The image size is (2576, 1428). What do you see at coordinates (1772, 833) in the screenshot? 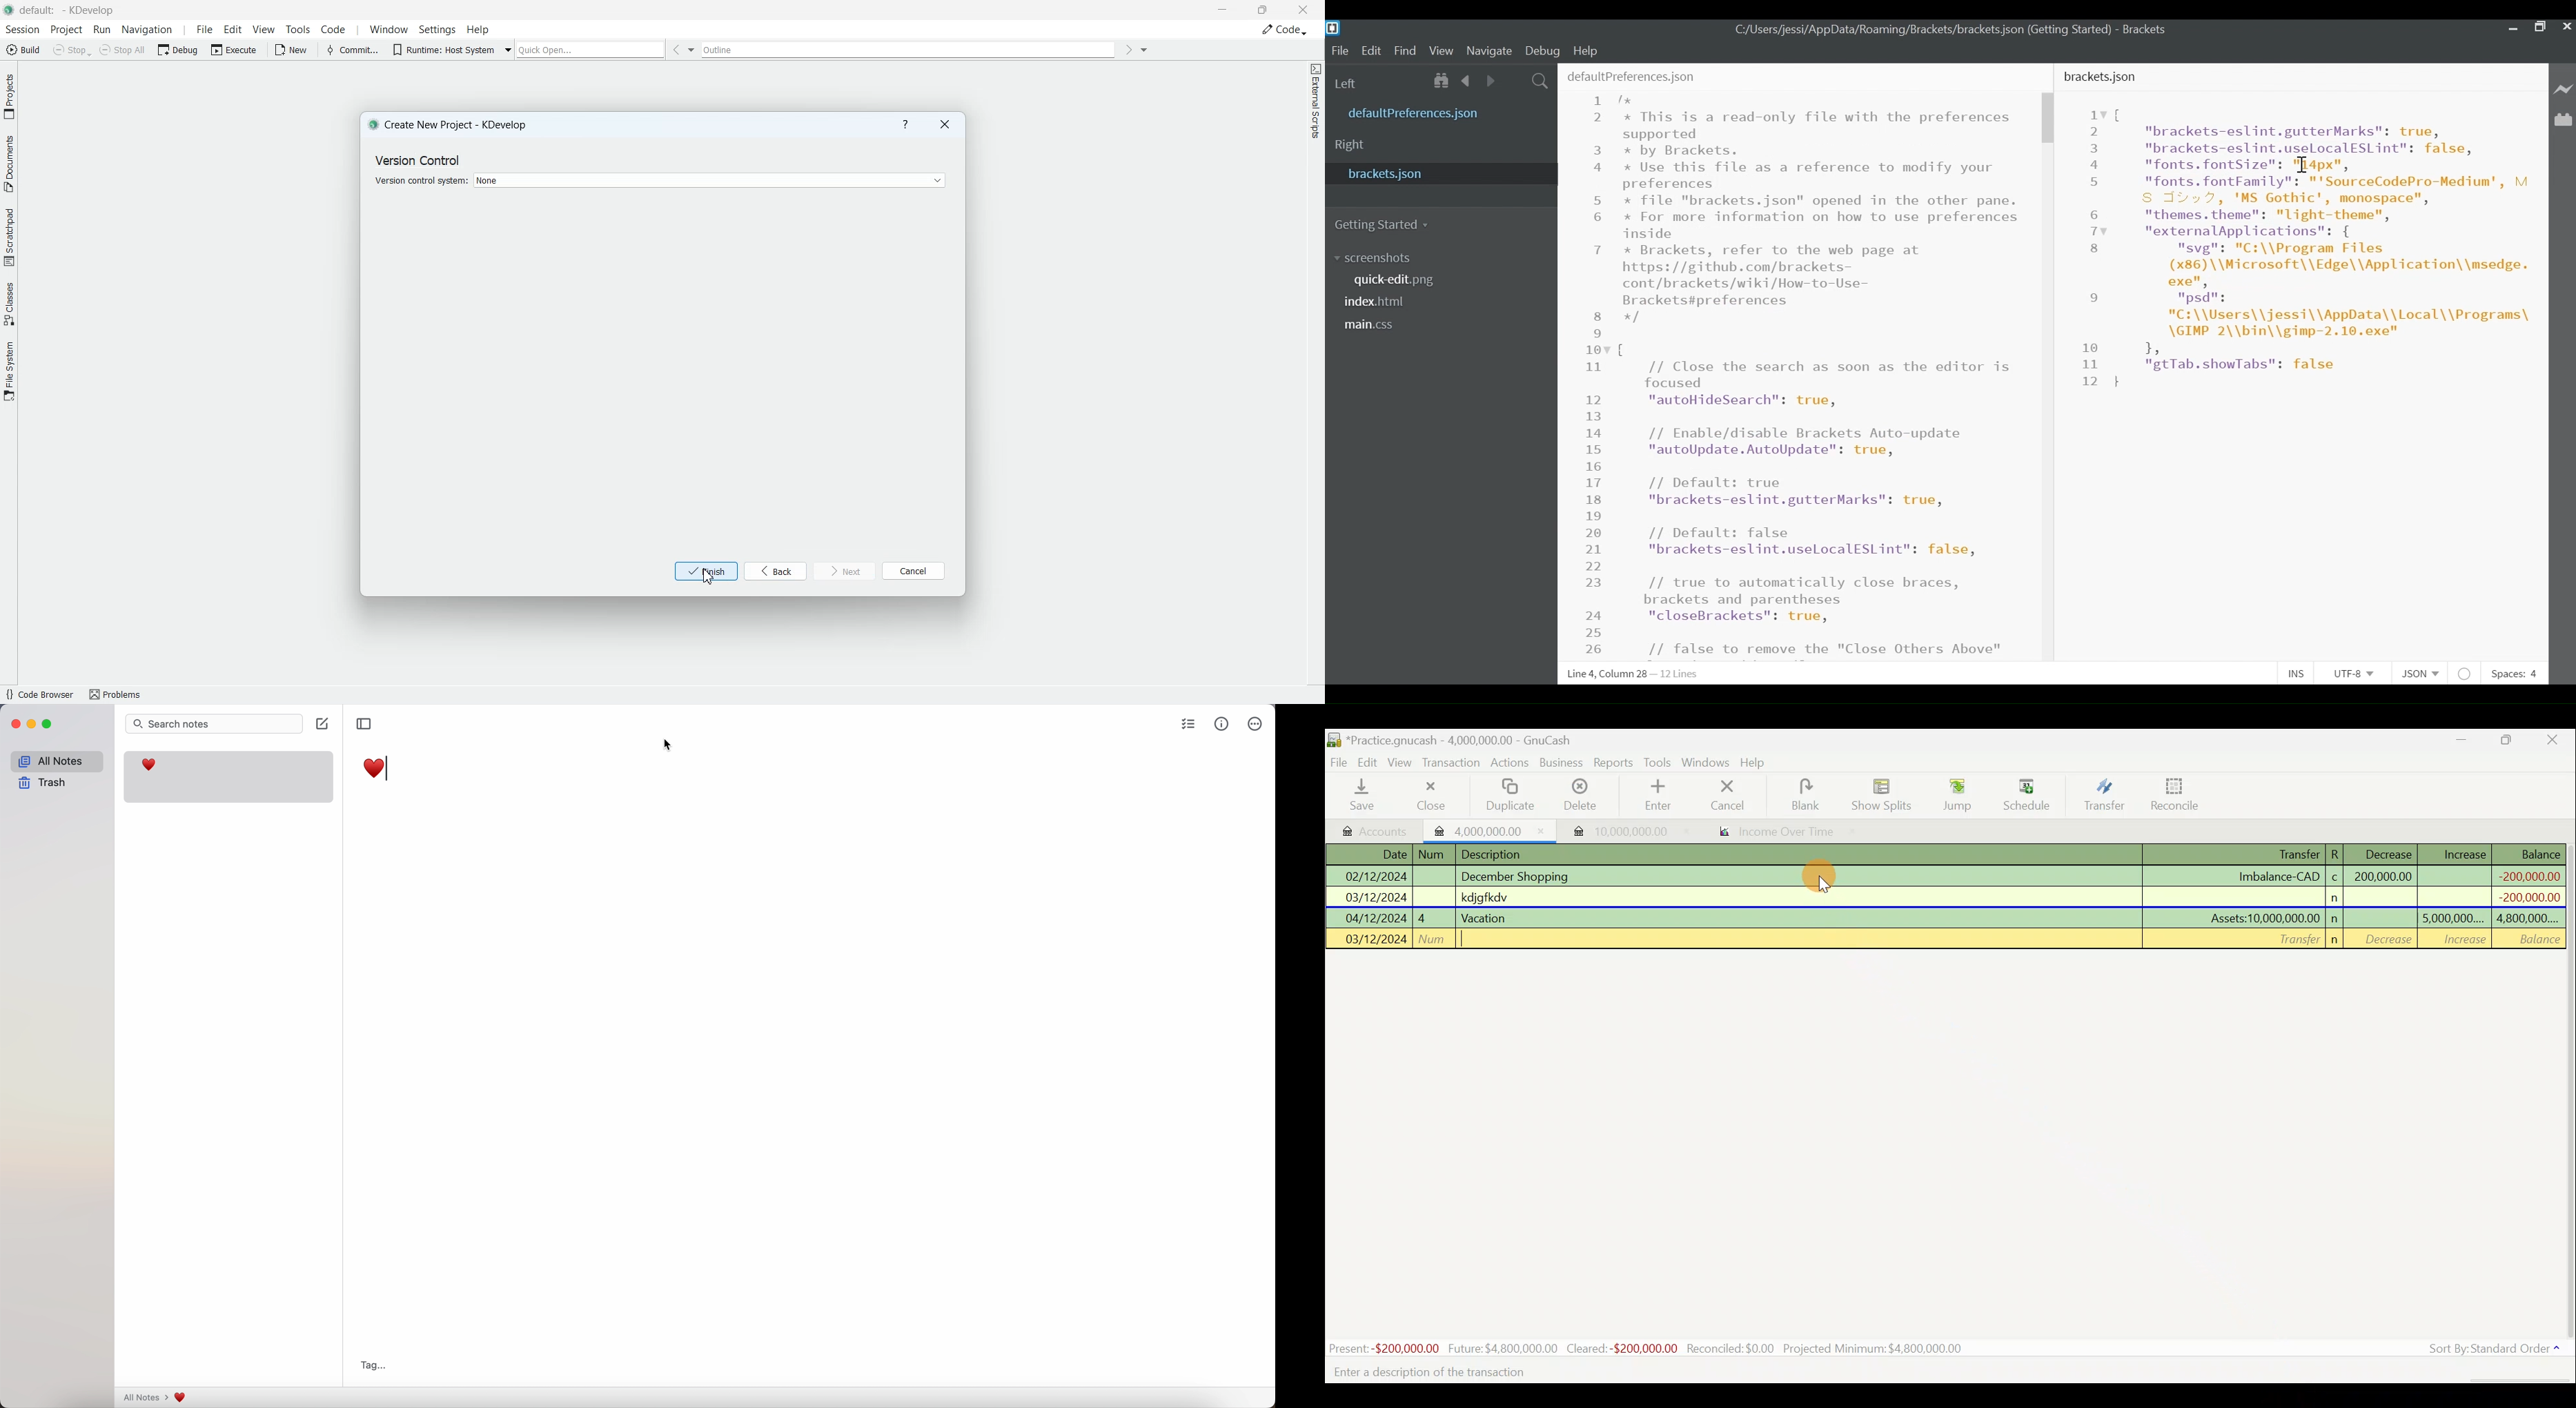
I see `Report` at bounding box center [1772, 833].